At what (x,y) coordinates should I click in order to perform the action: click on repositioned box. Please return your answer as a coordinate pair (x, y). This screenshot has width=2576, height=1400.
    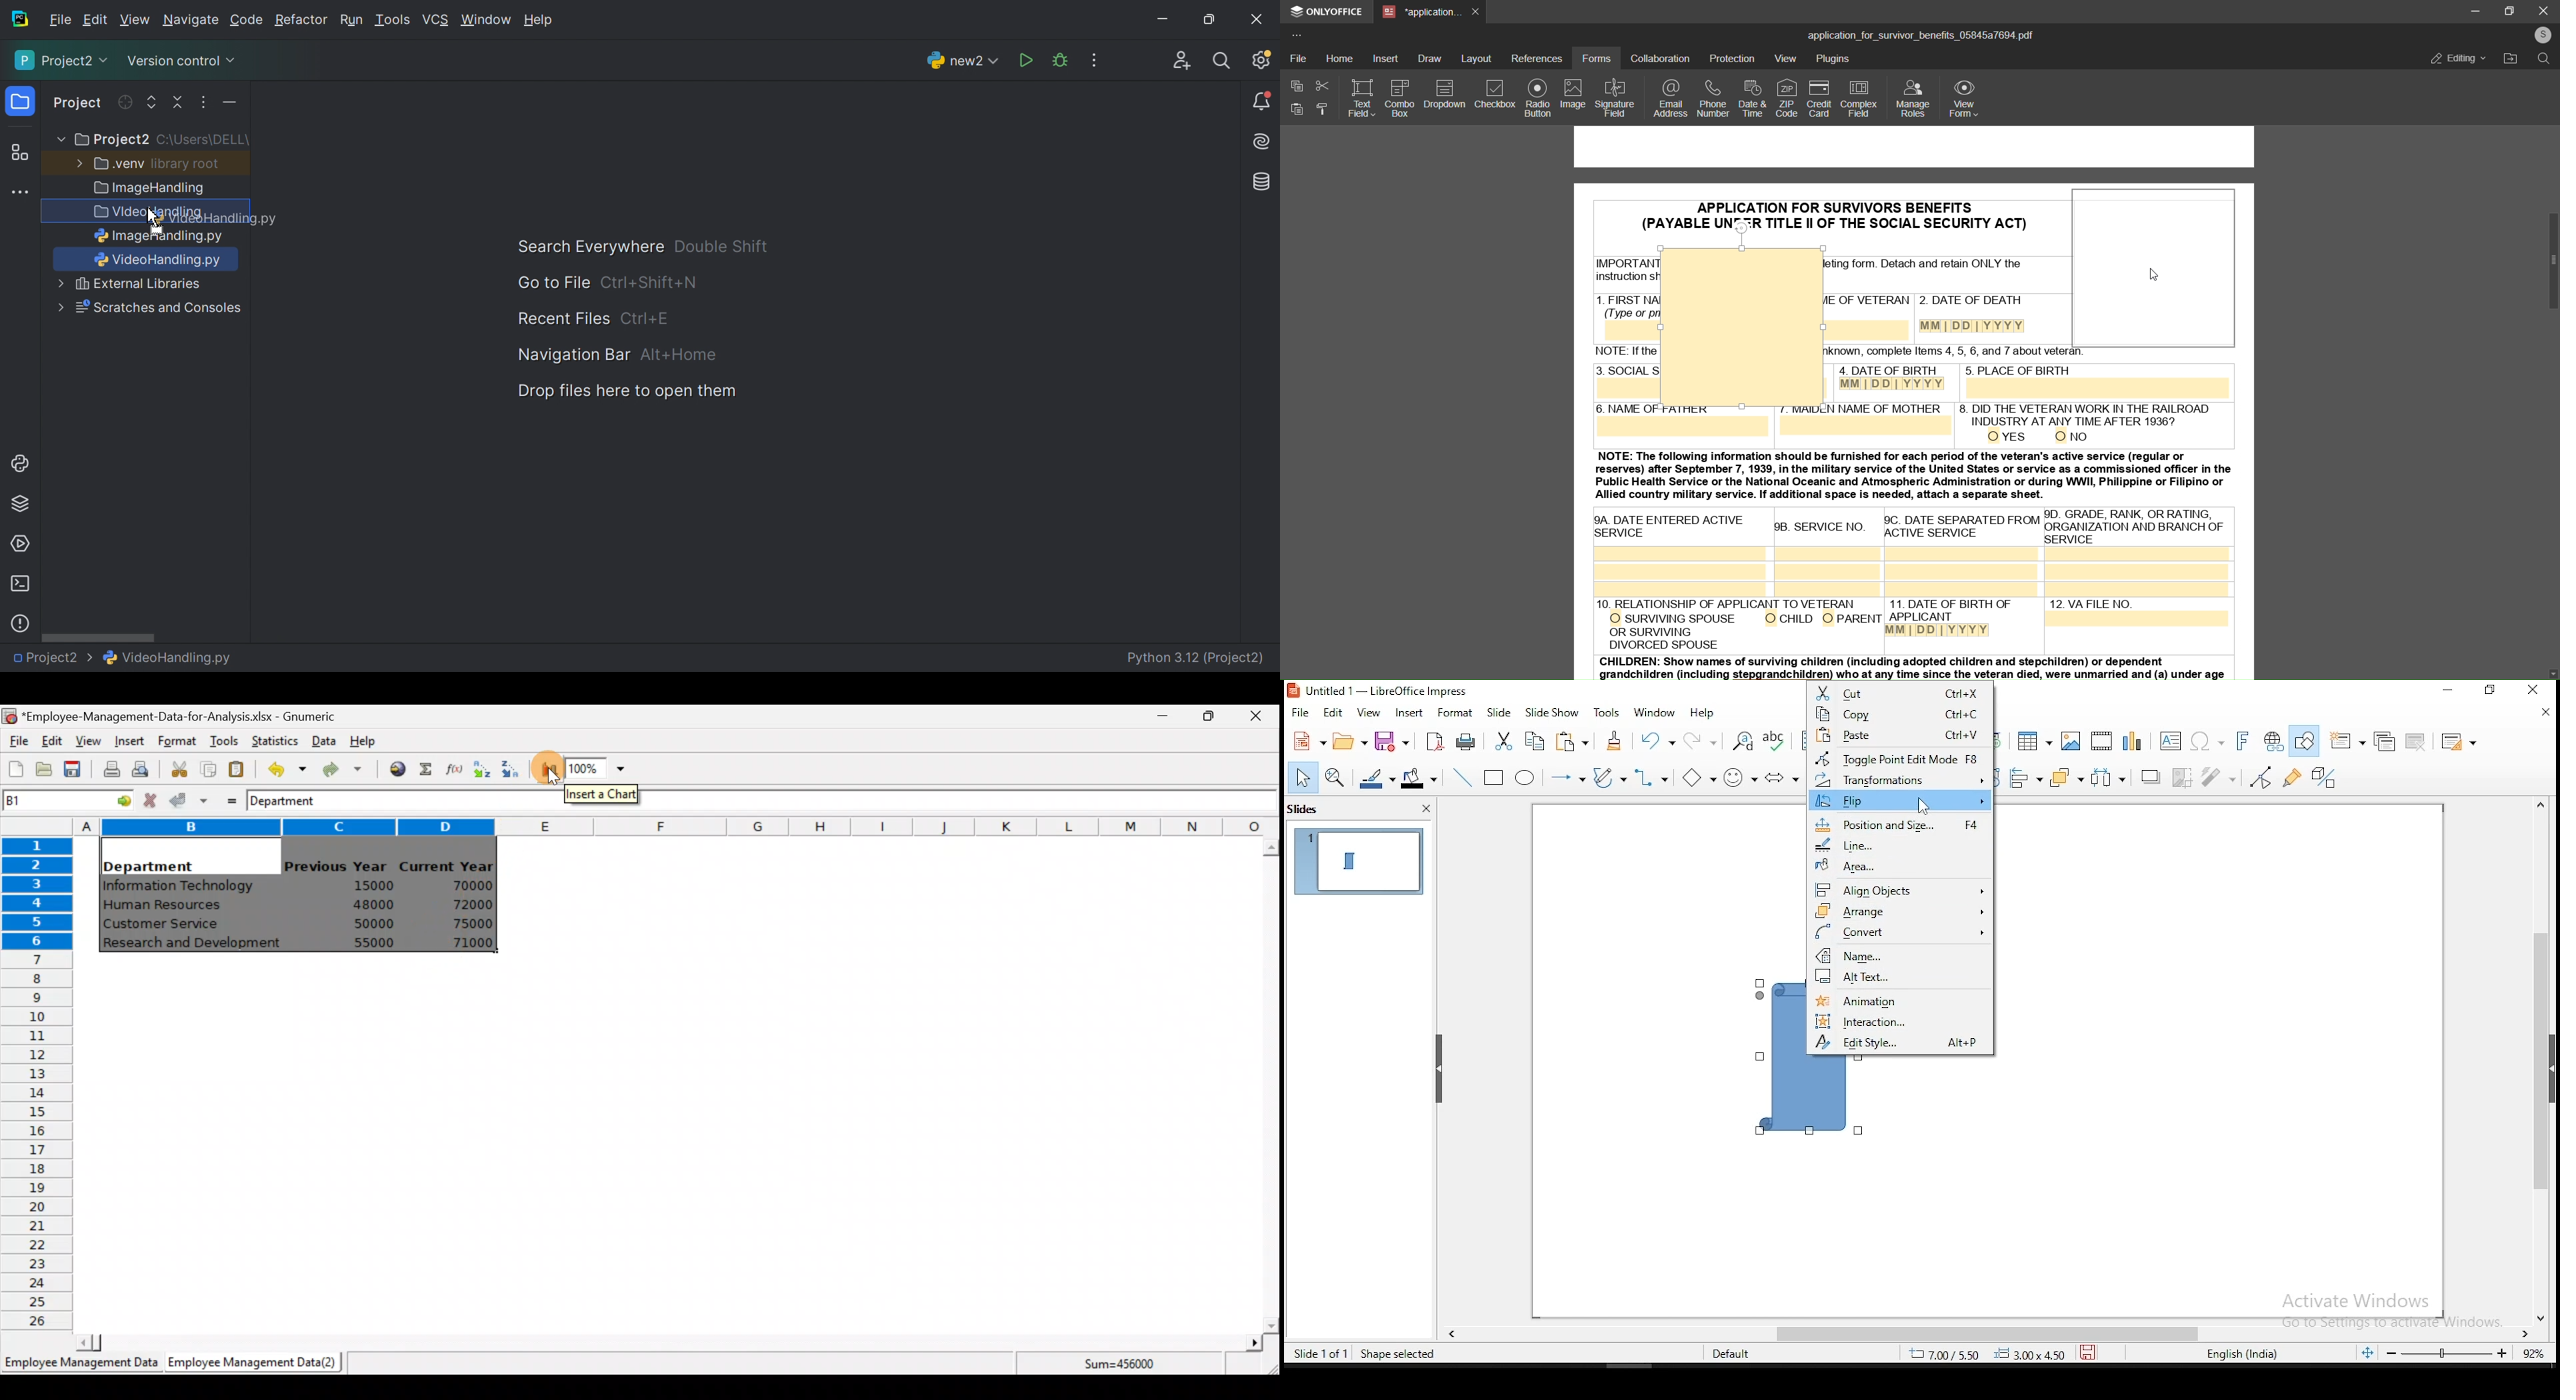
    Looking at the image, I should click on (2155, 267).